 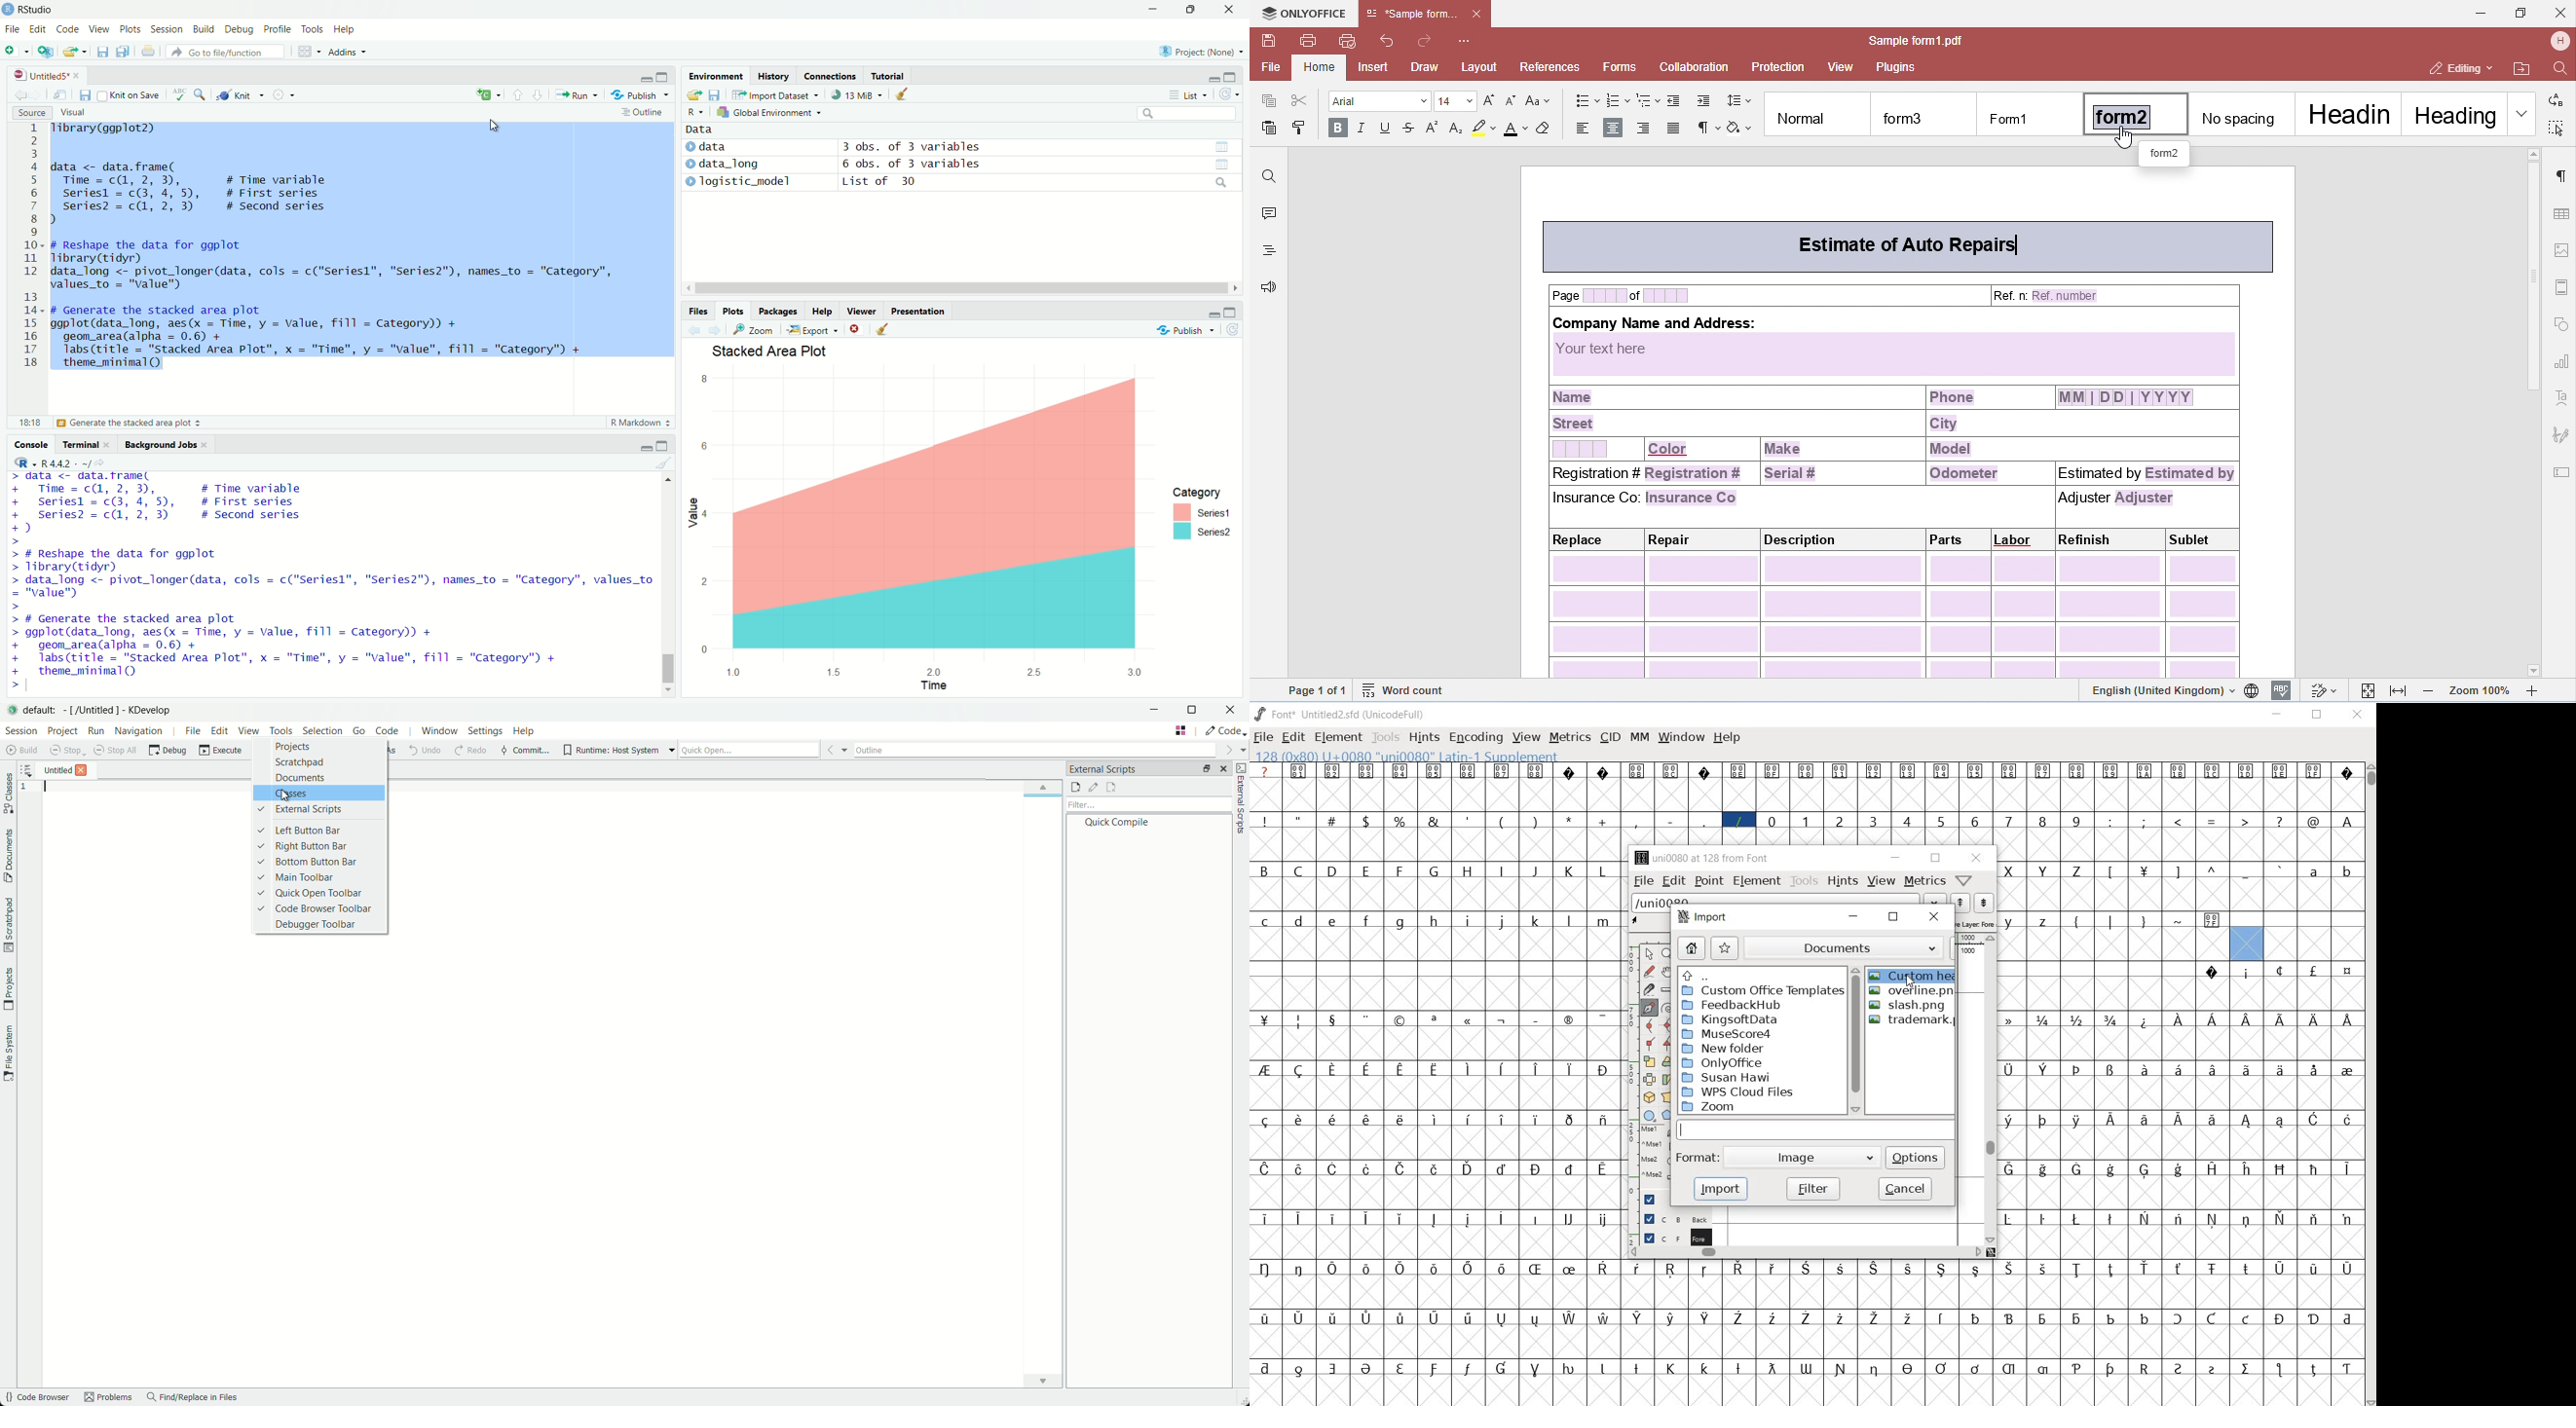 I want to click on glyph, so click(x=1366, y=1119).